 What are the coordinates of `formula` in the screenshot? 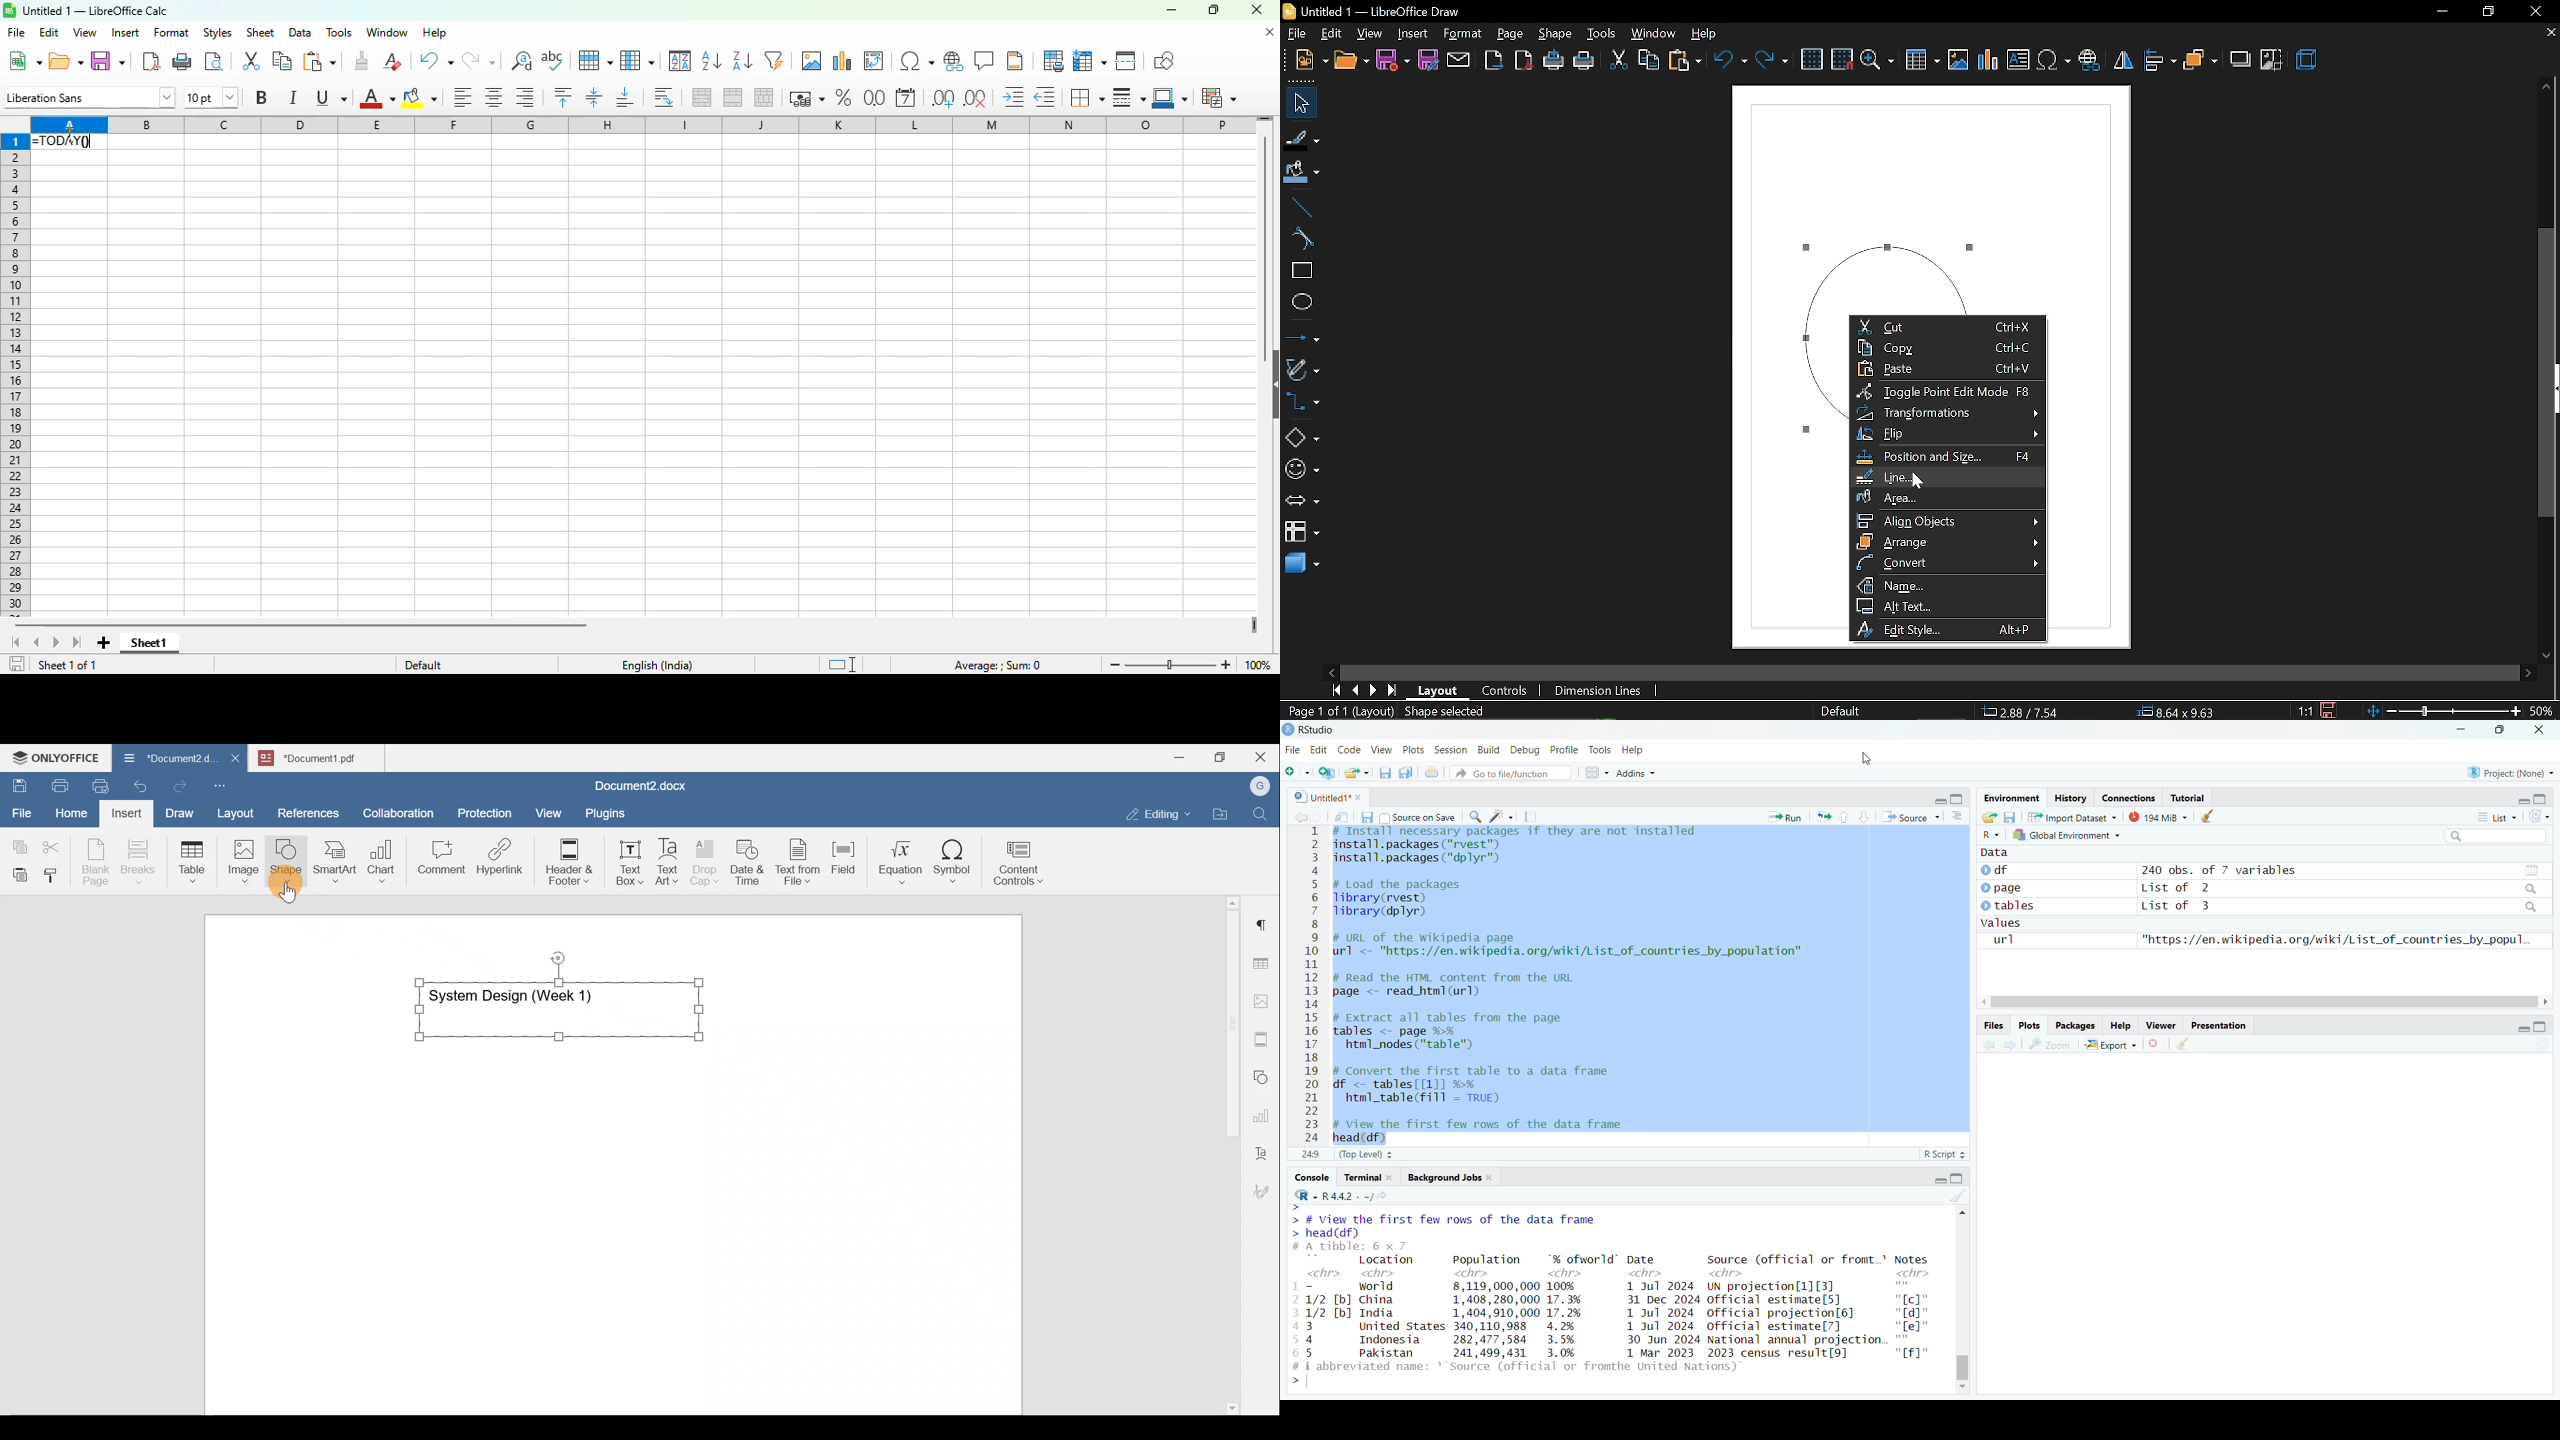 It's located at (997, 666).